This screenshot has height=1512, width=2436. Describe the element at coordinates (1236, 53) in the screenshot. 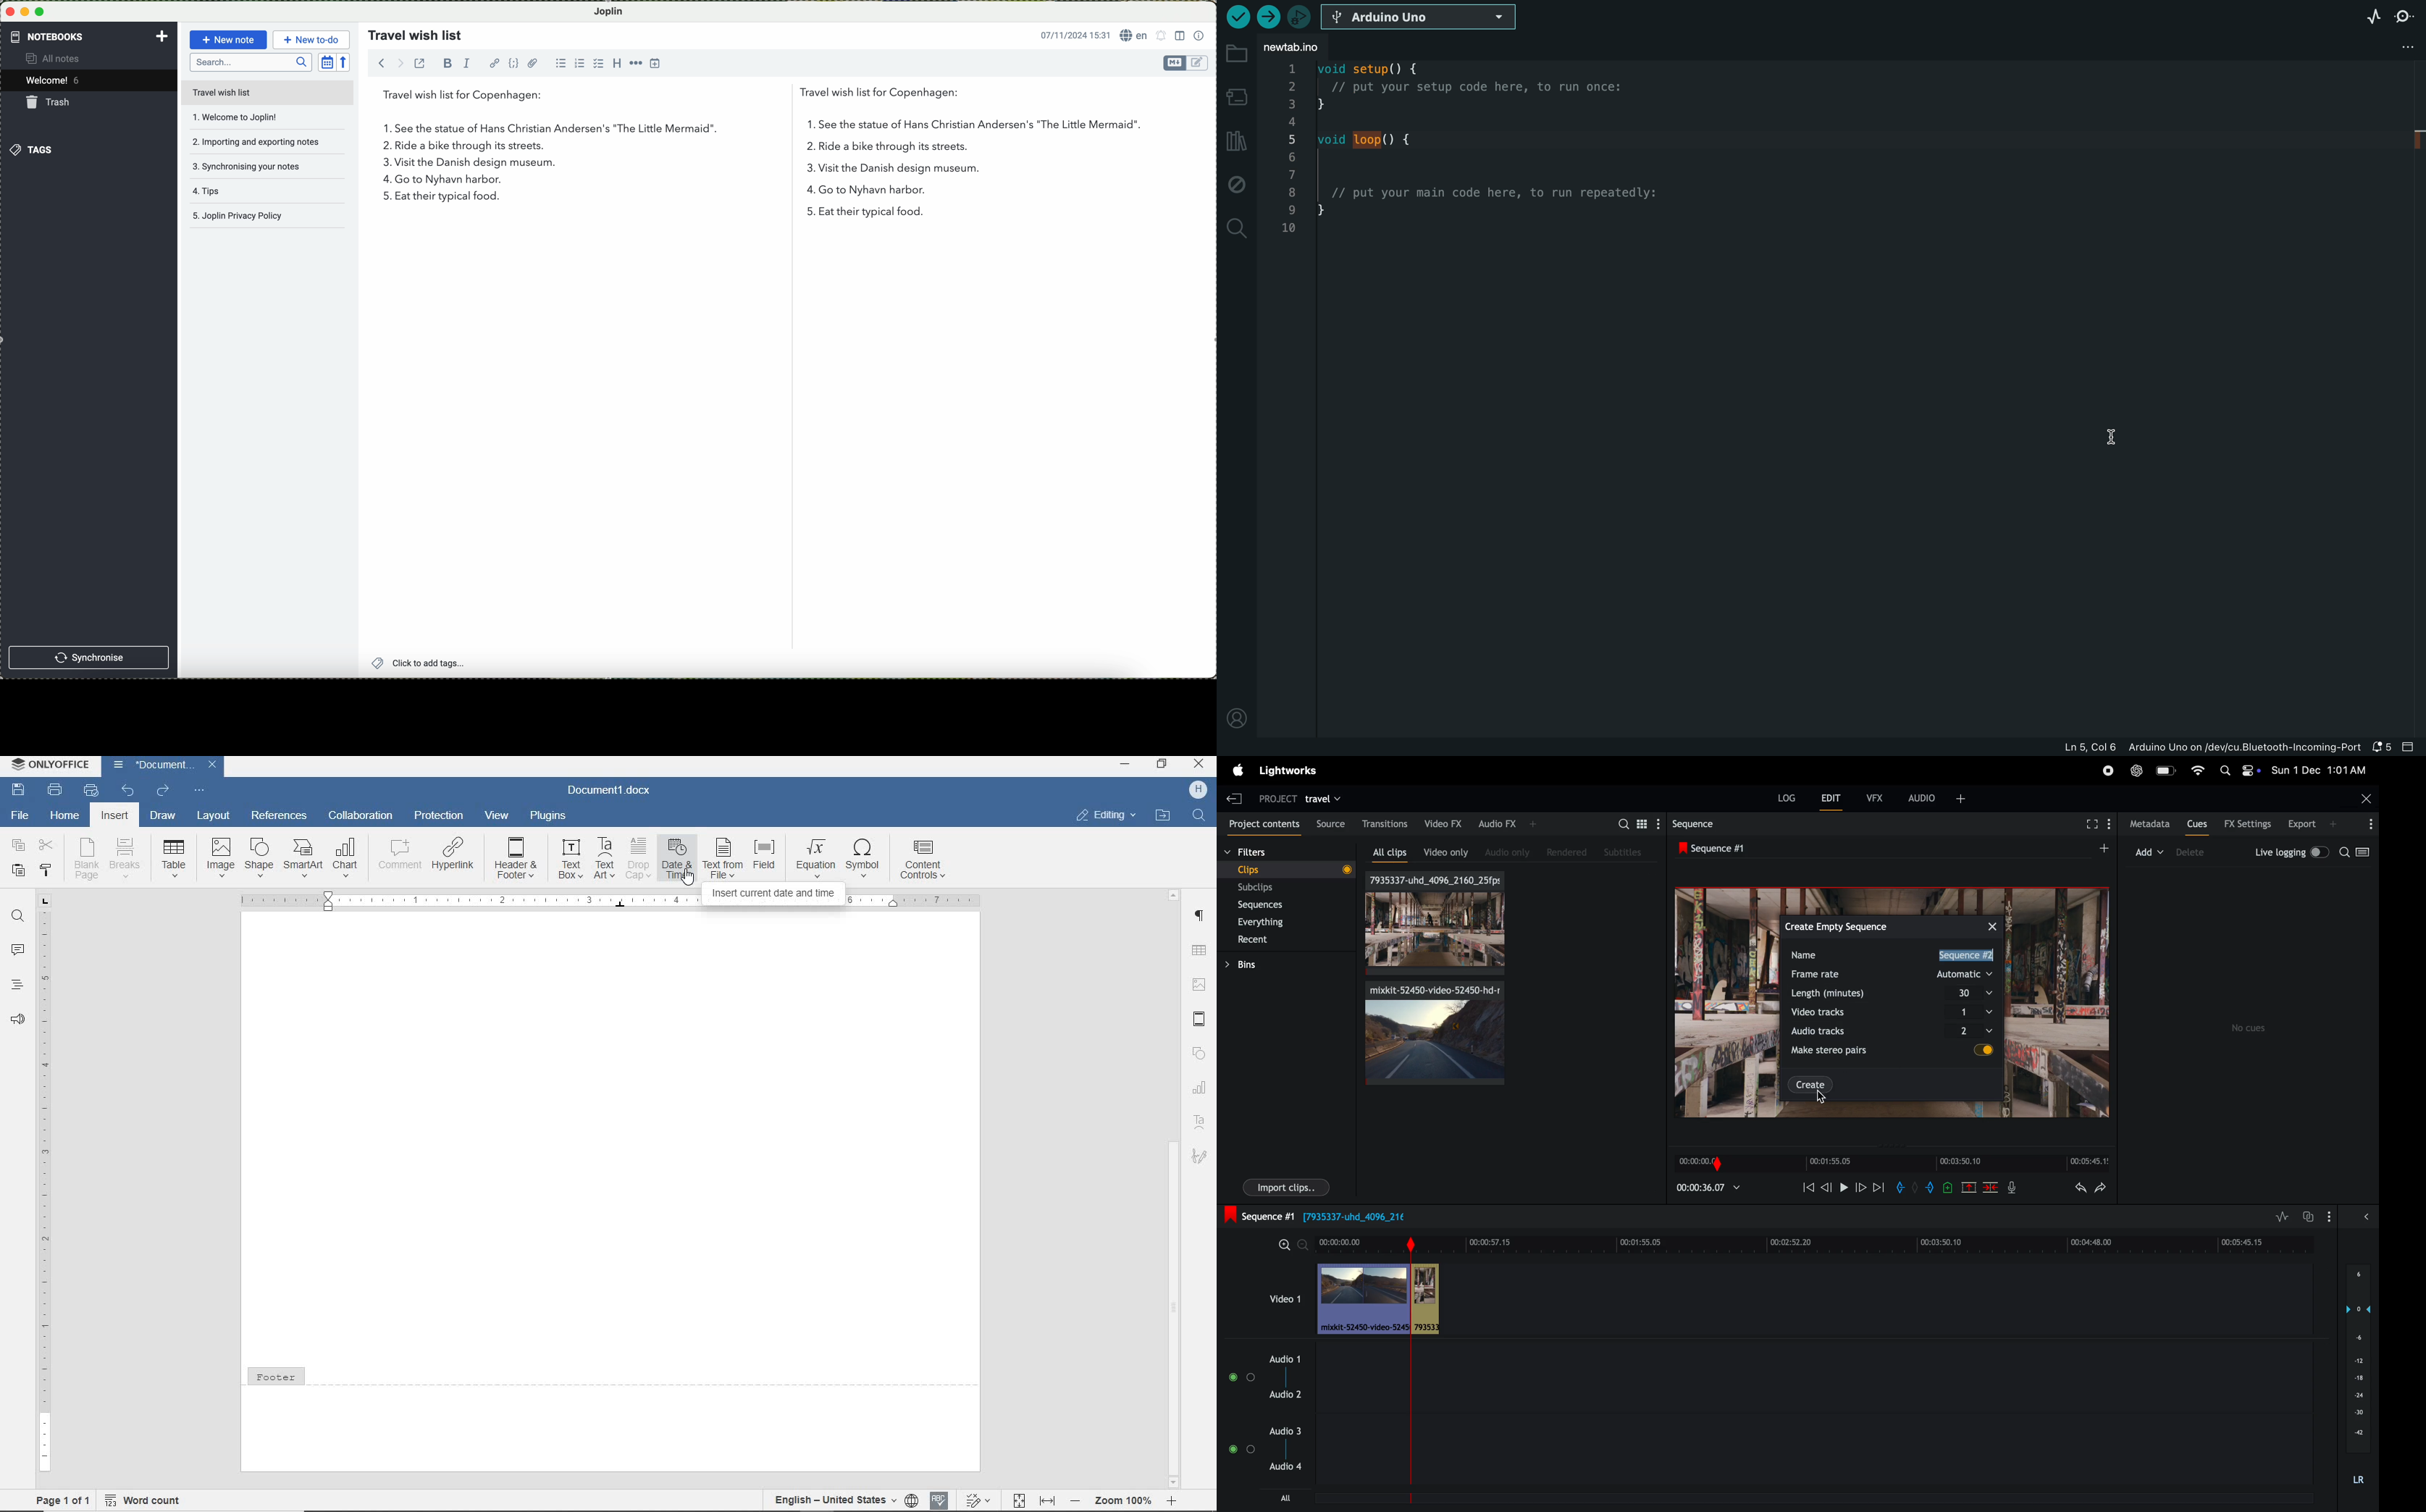

I see `folder` at that location.